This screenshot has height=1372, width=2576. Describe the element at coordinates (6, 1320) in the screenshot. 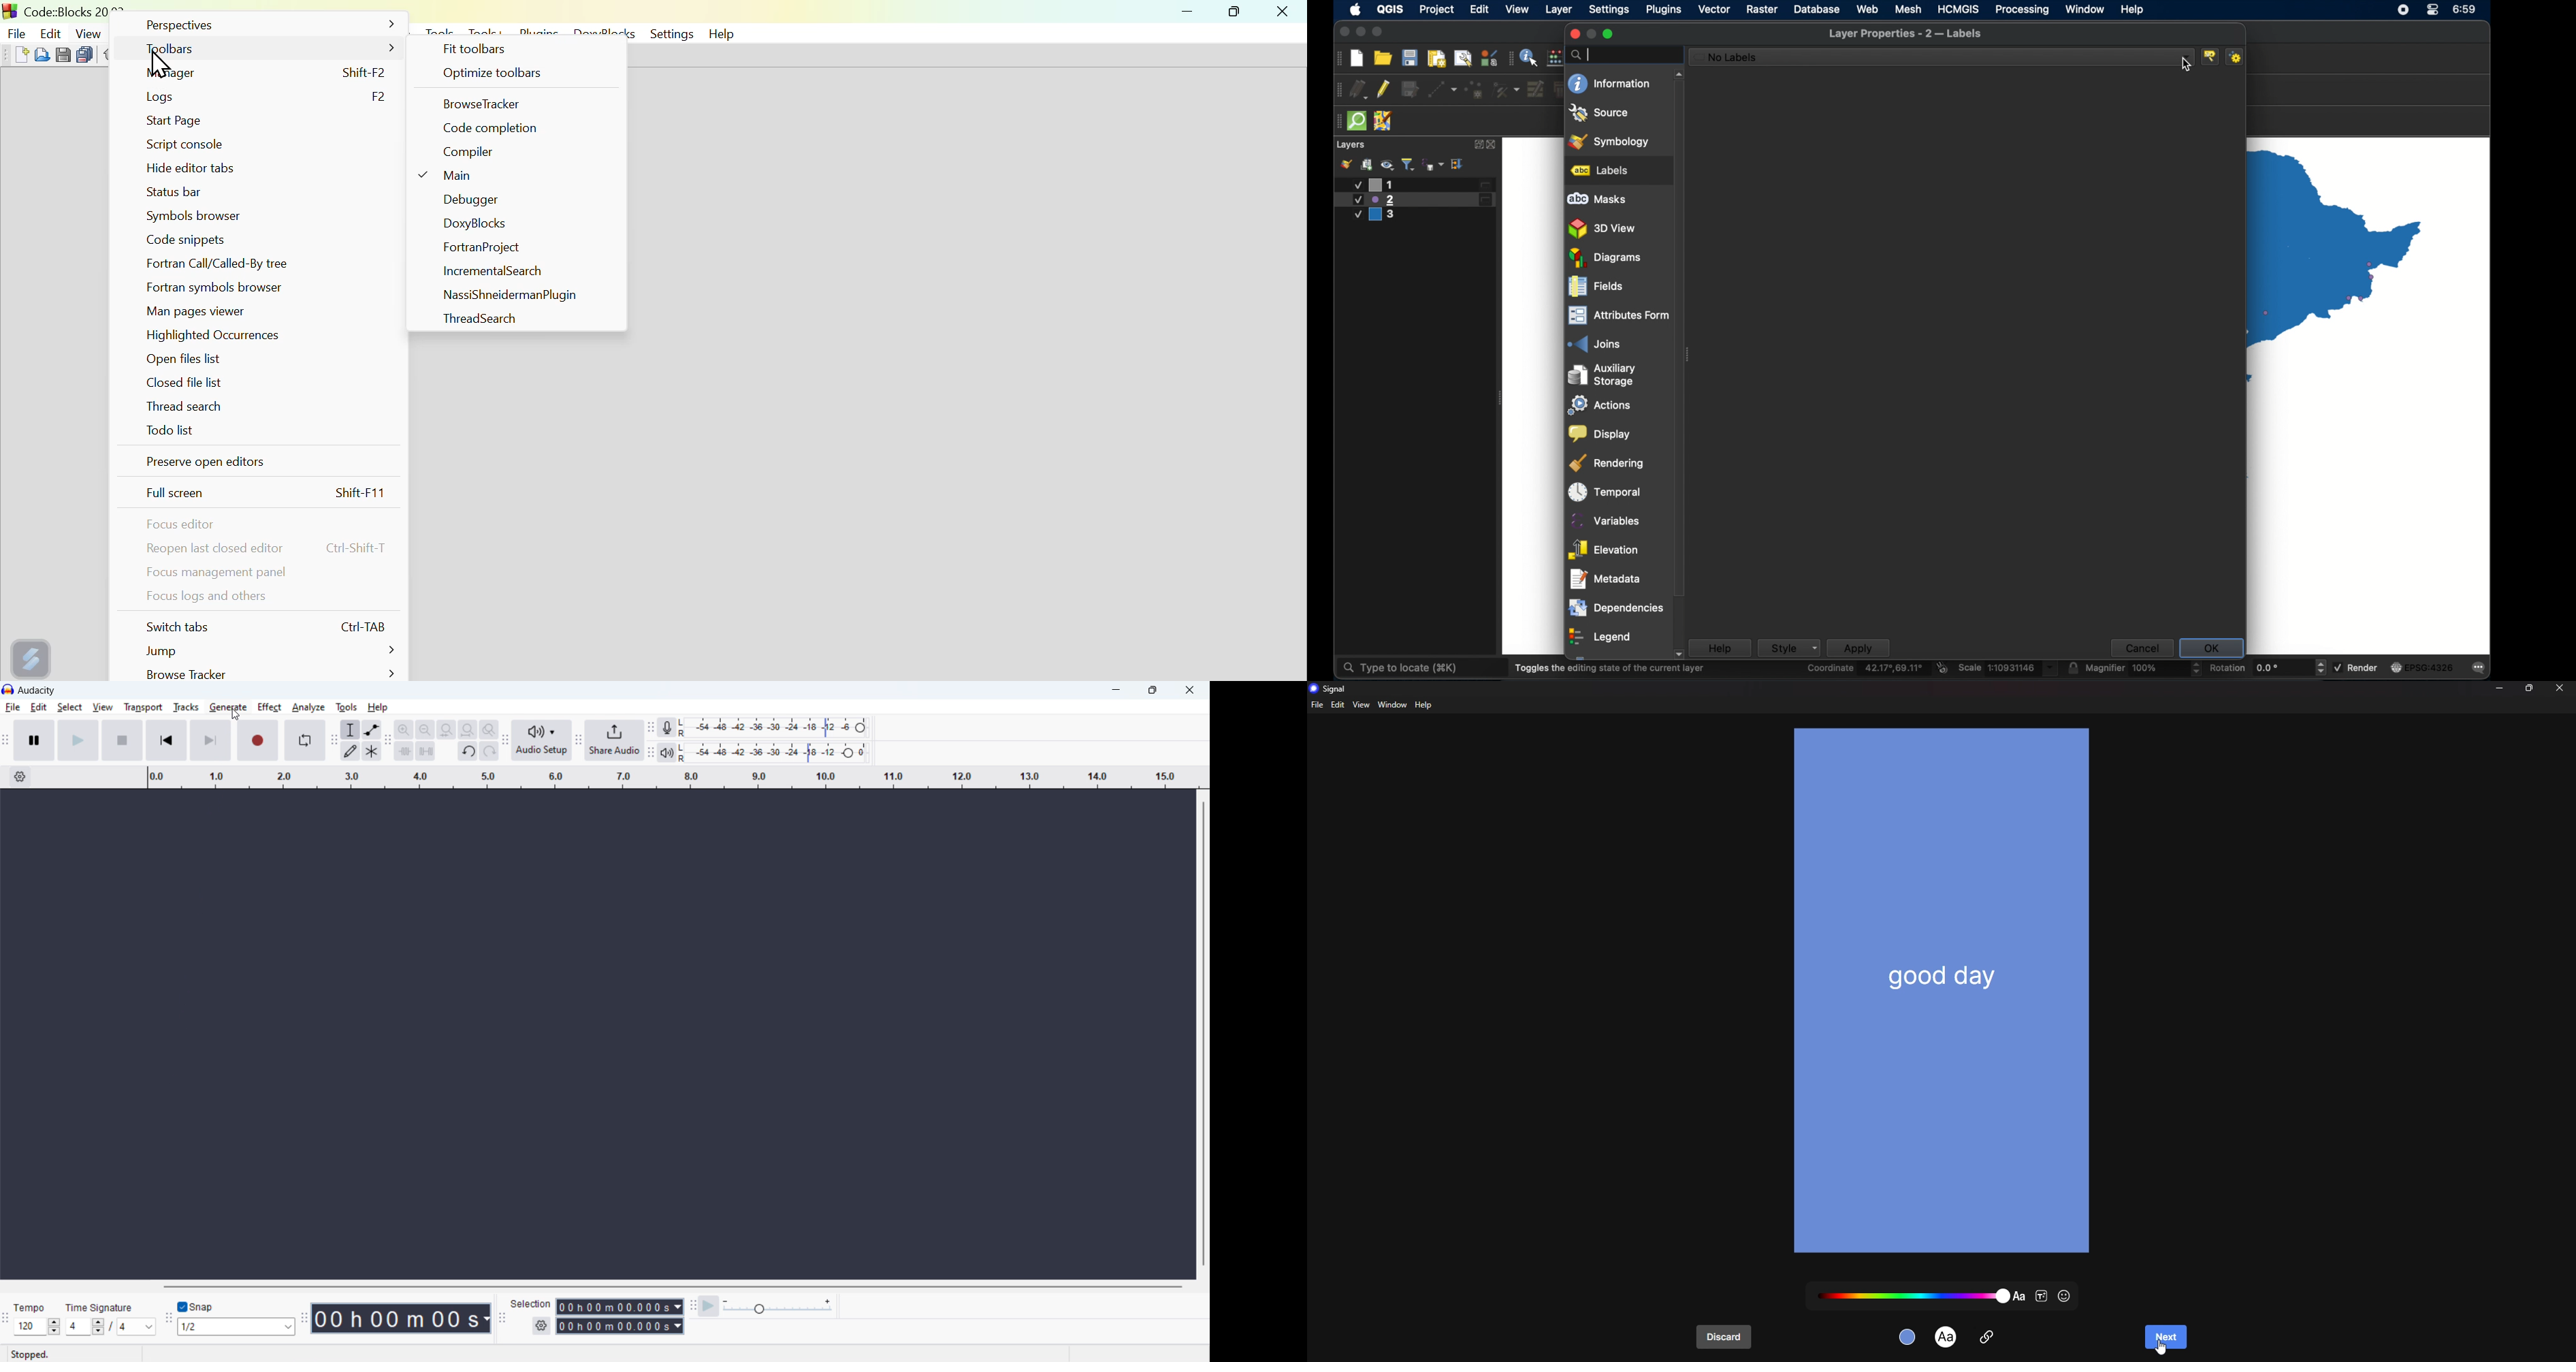

I see `time signature toolbar` at that location.